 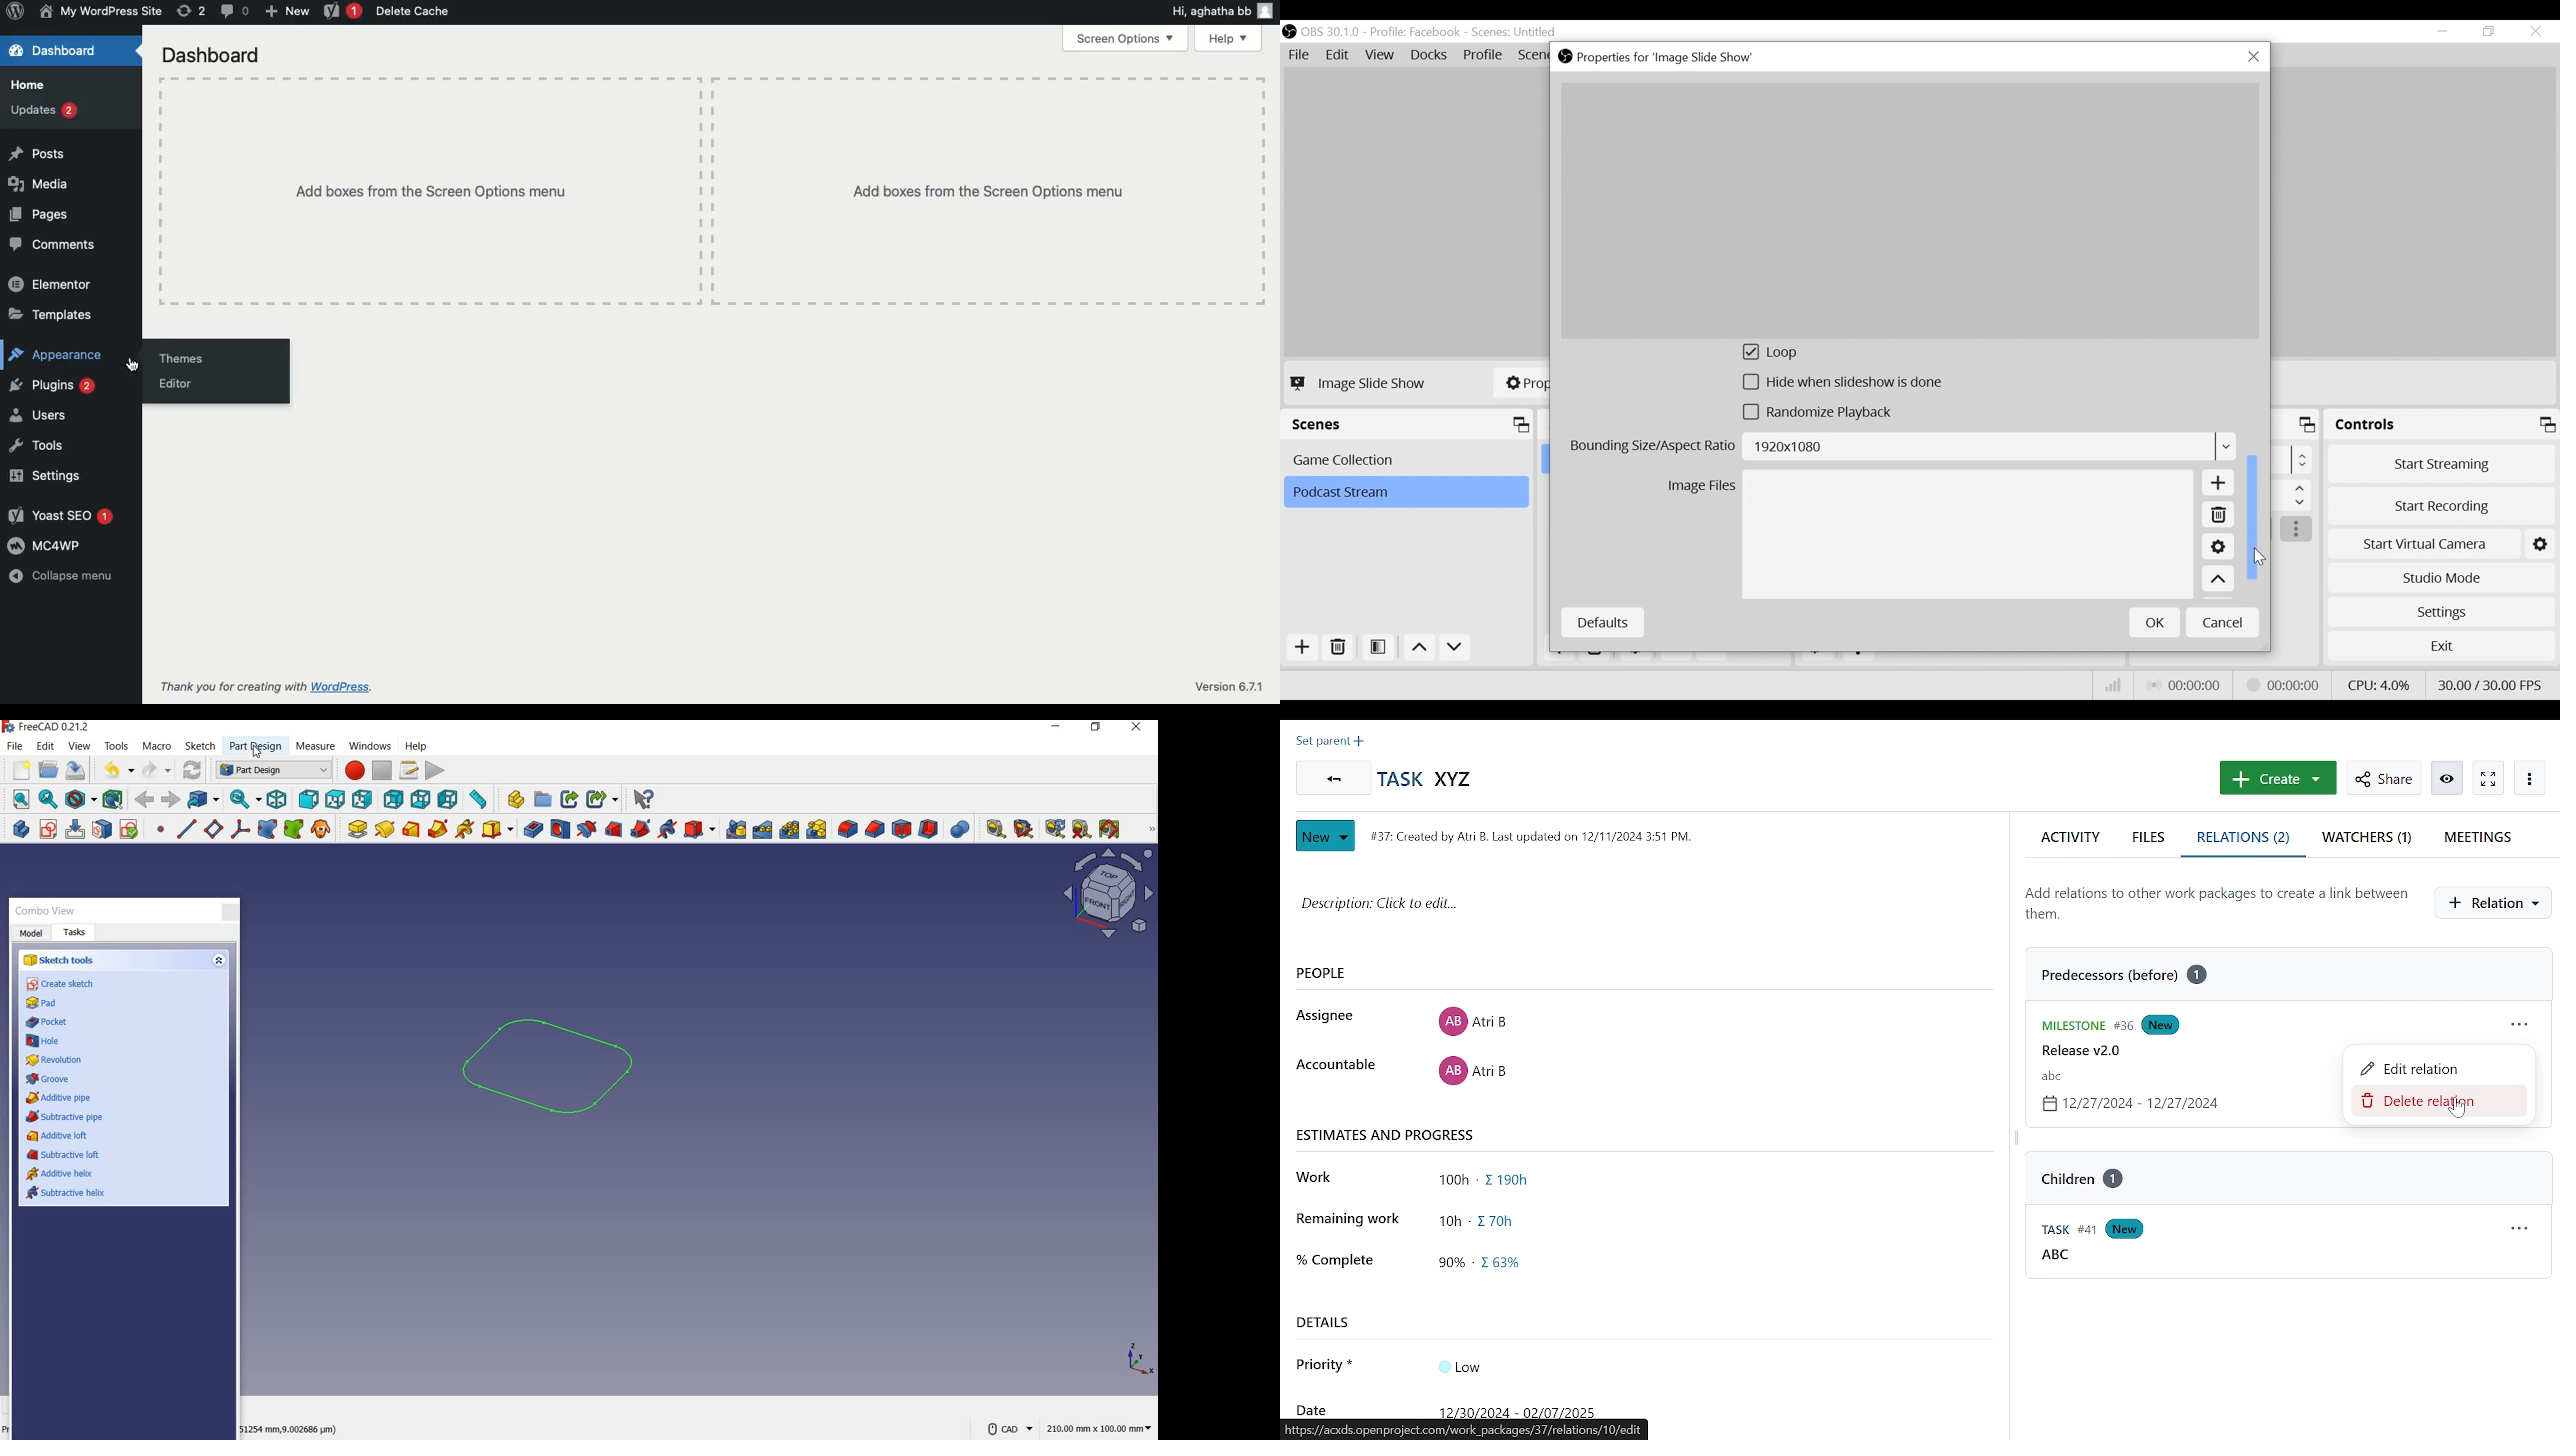 What do you see at coordinates (200, 746) in the screenshot?
I see `sketch` at bounding box center [200, 746].